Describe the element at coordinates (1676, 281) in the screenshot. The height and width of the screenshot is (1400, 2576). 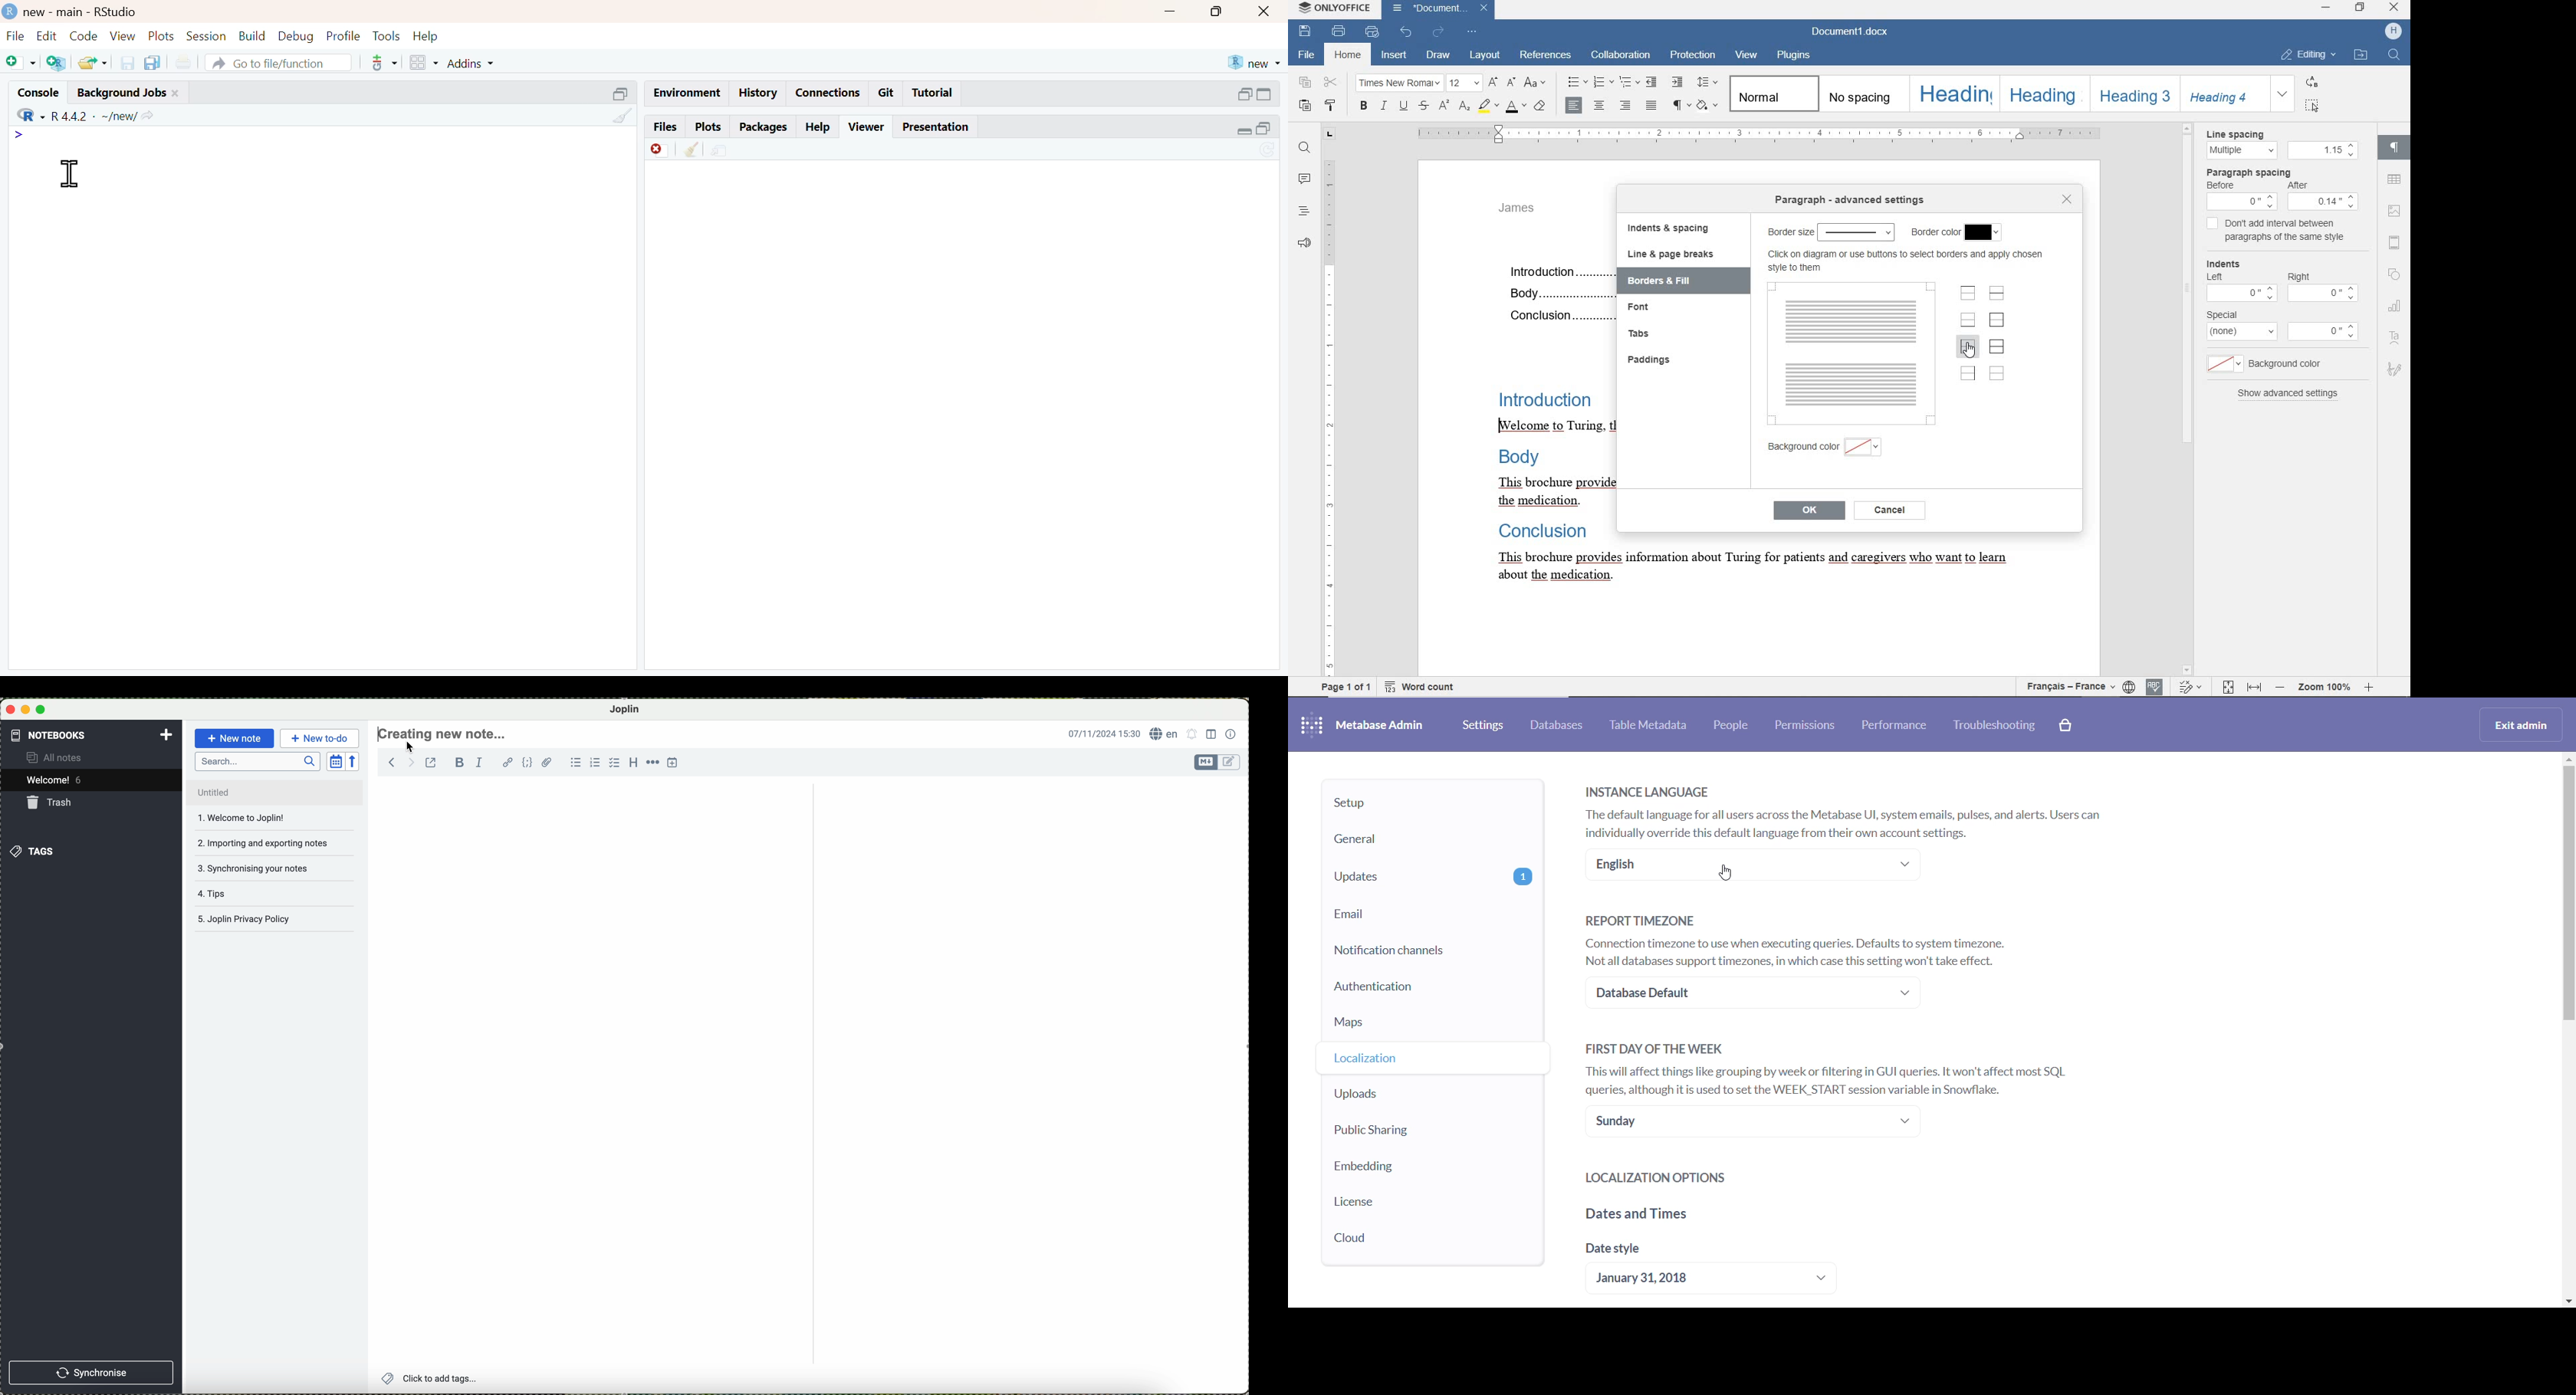
I see `borders & fill` at that location.